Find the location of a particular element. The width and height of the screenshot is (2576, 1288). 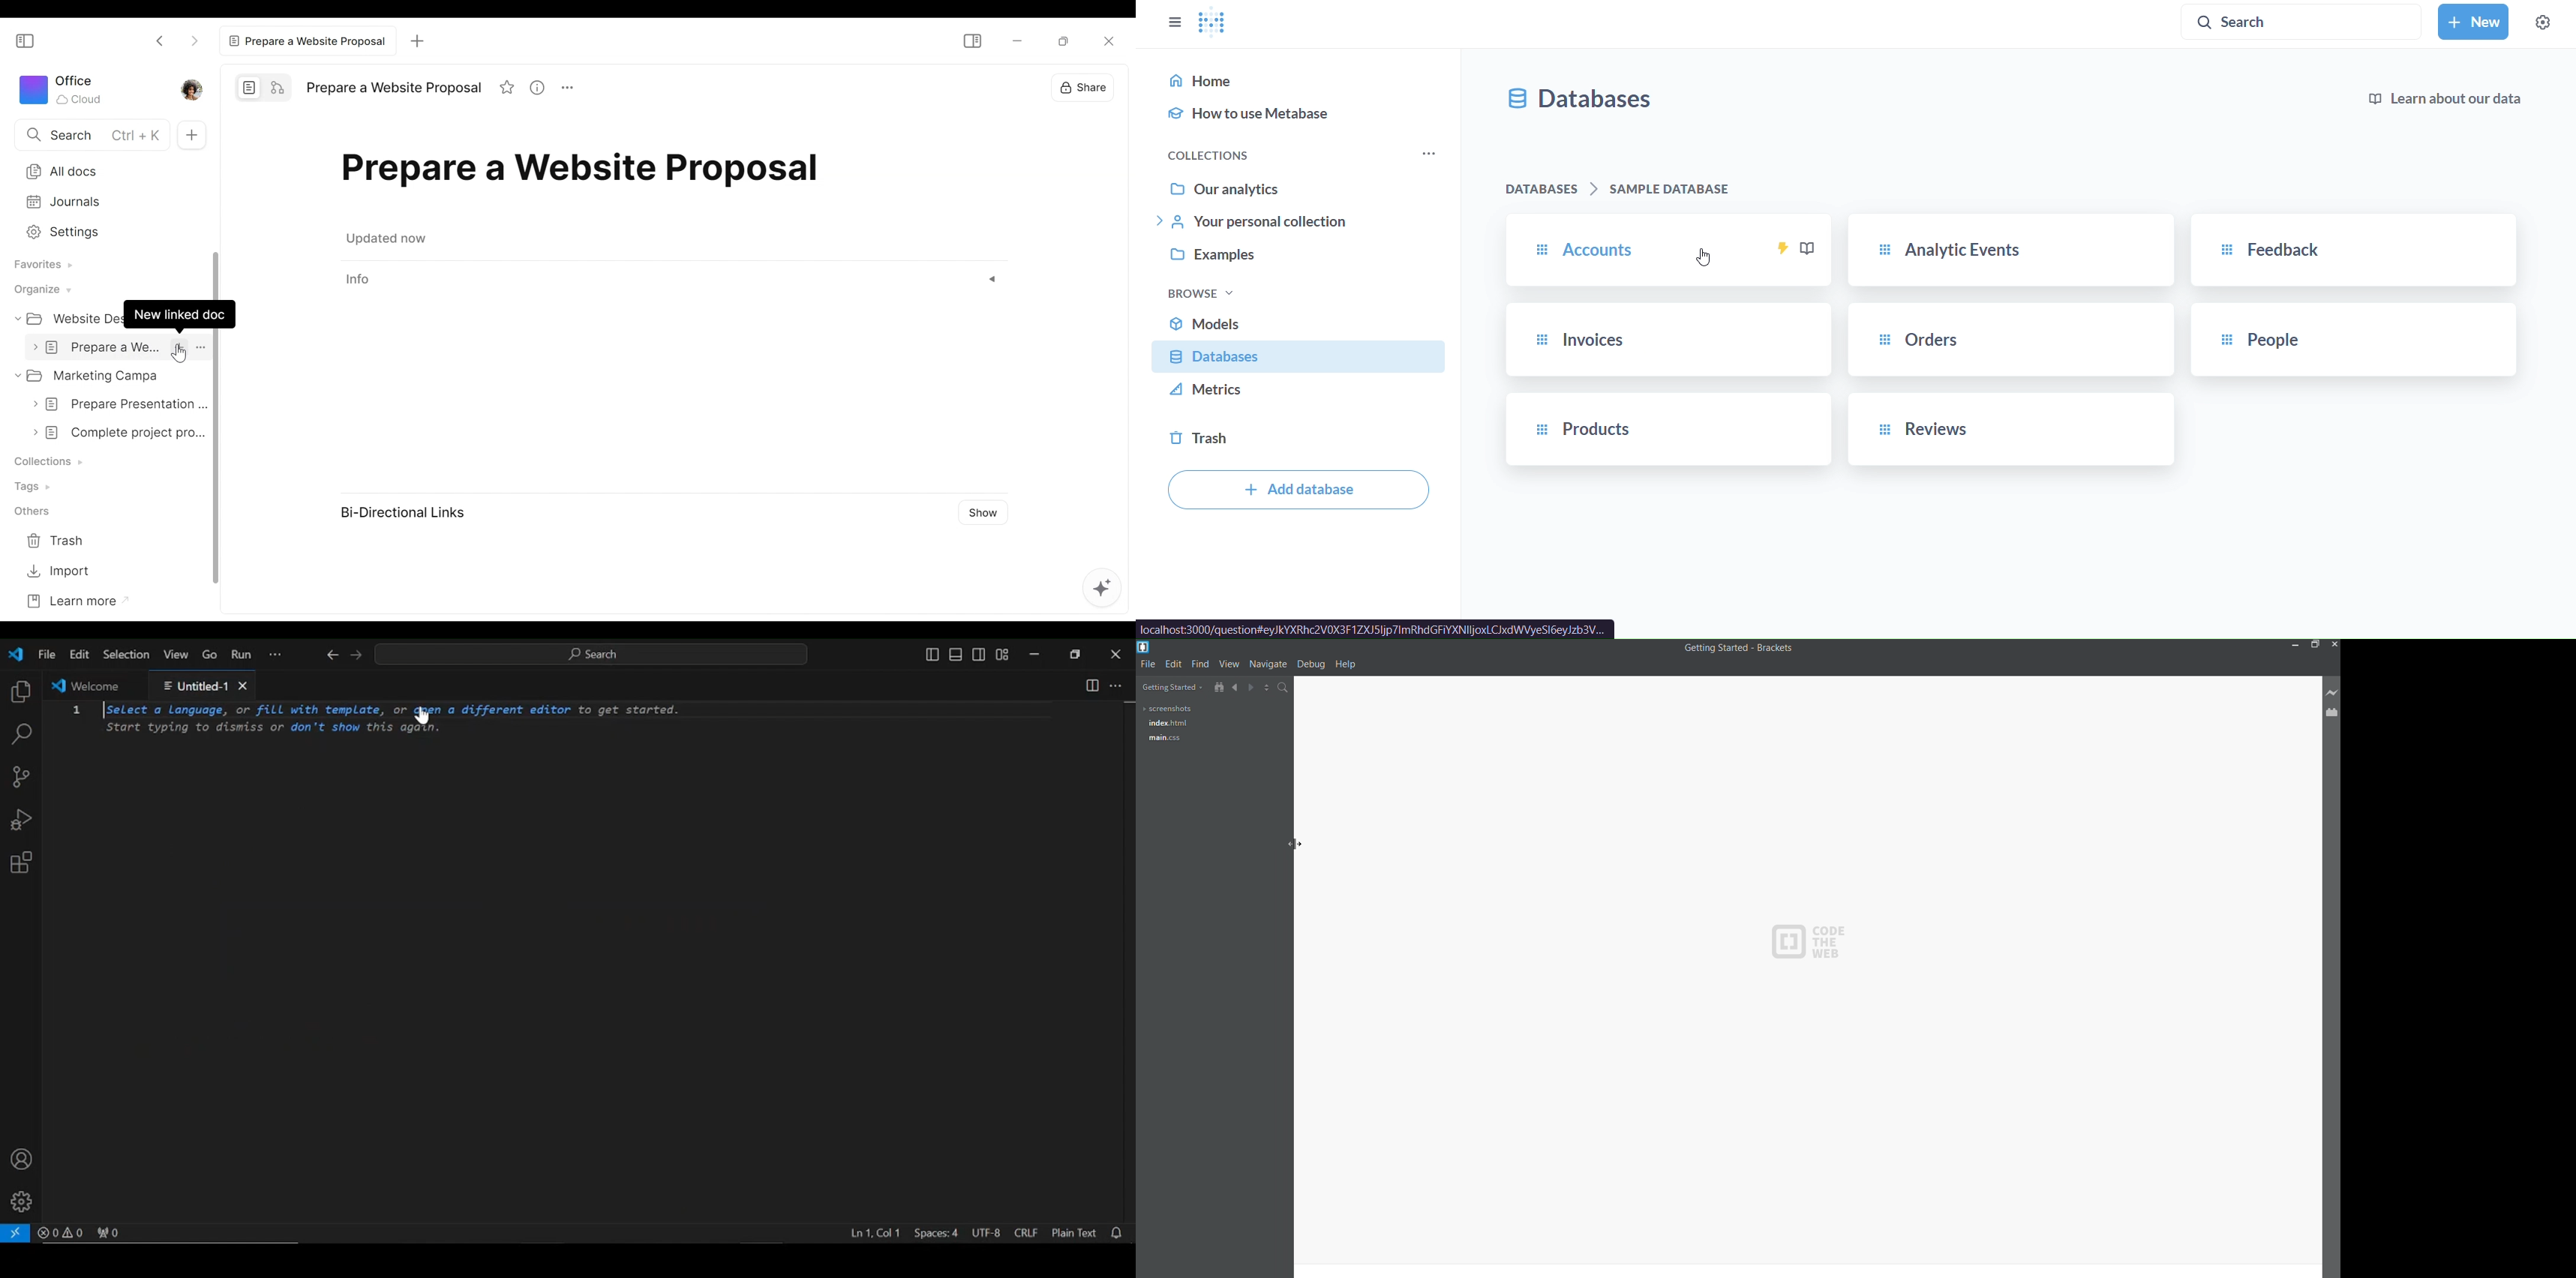

line number is located at coordinates (78, 714).